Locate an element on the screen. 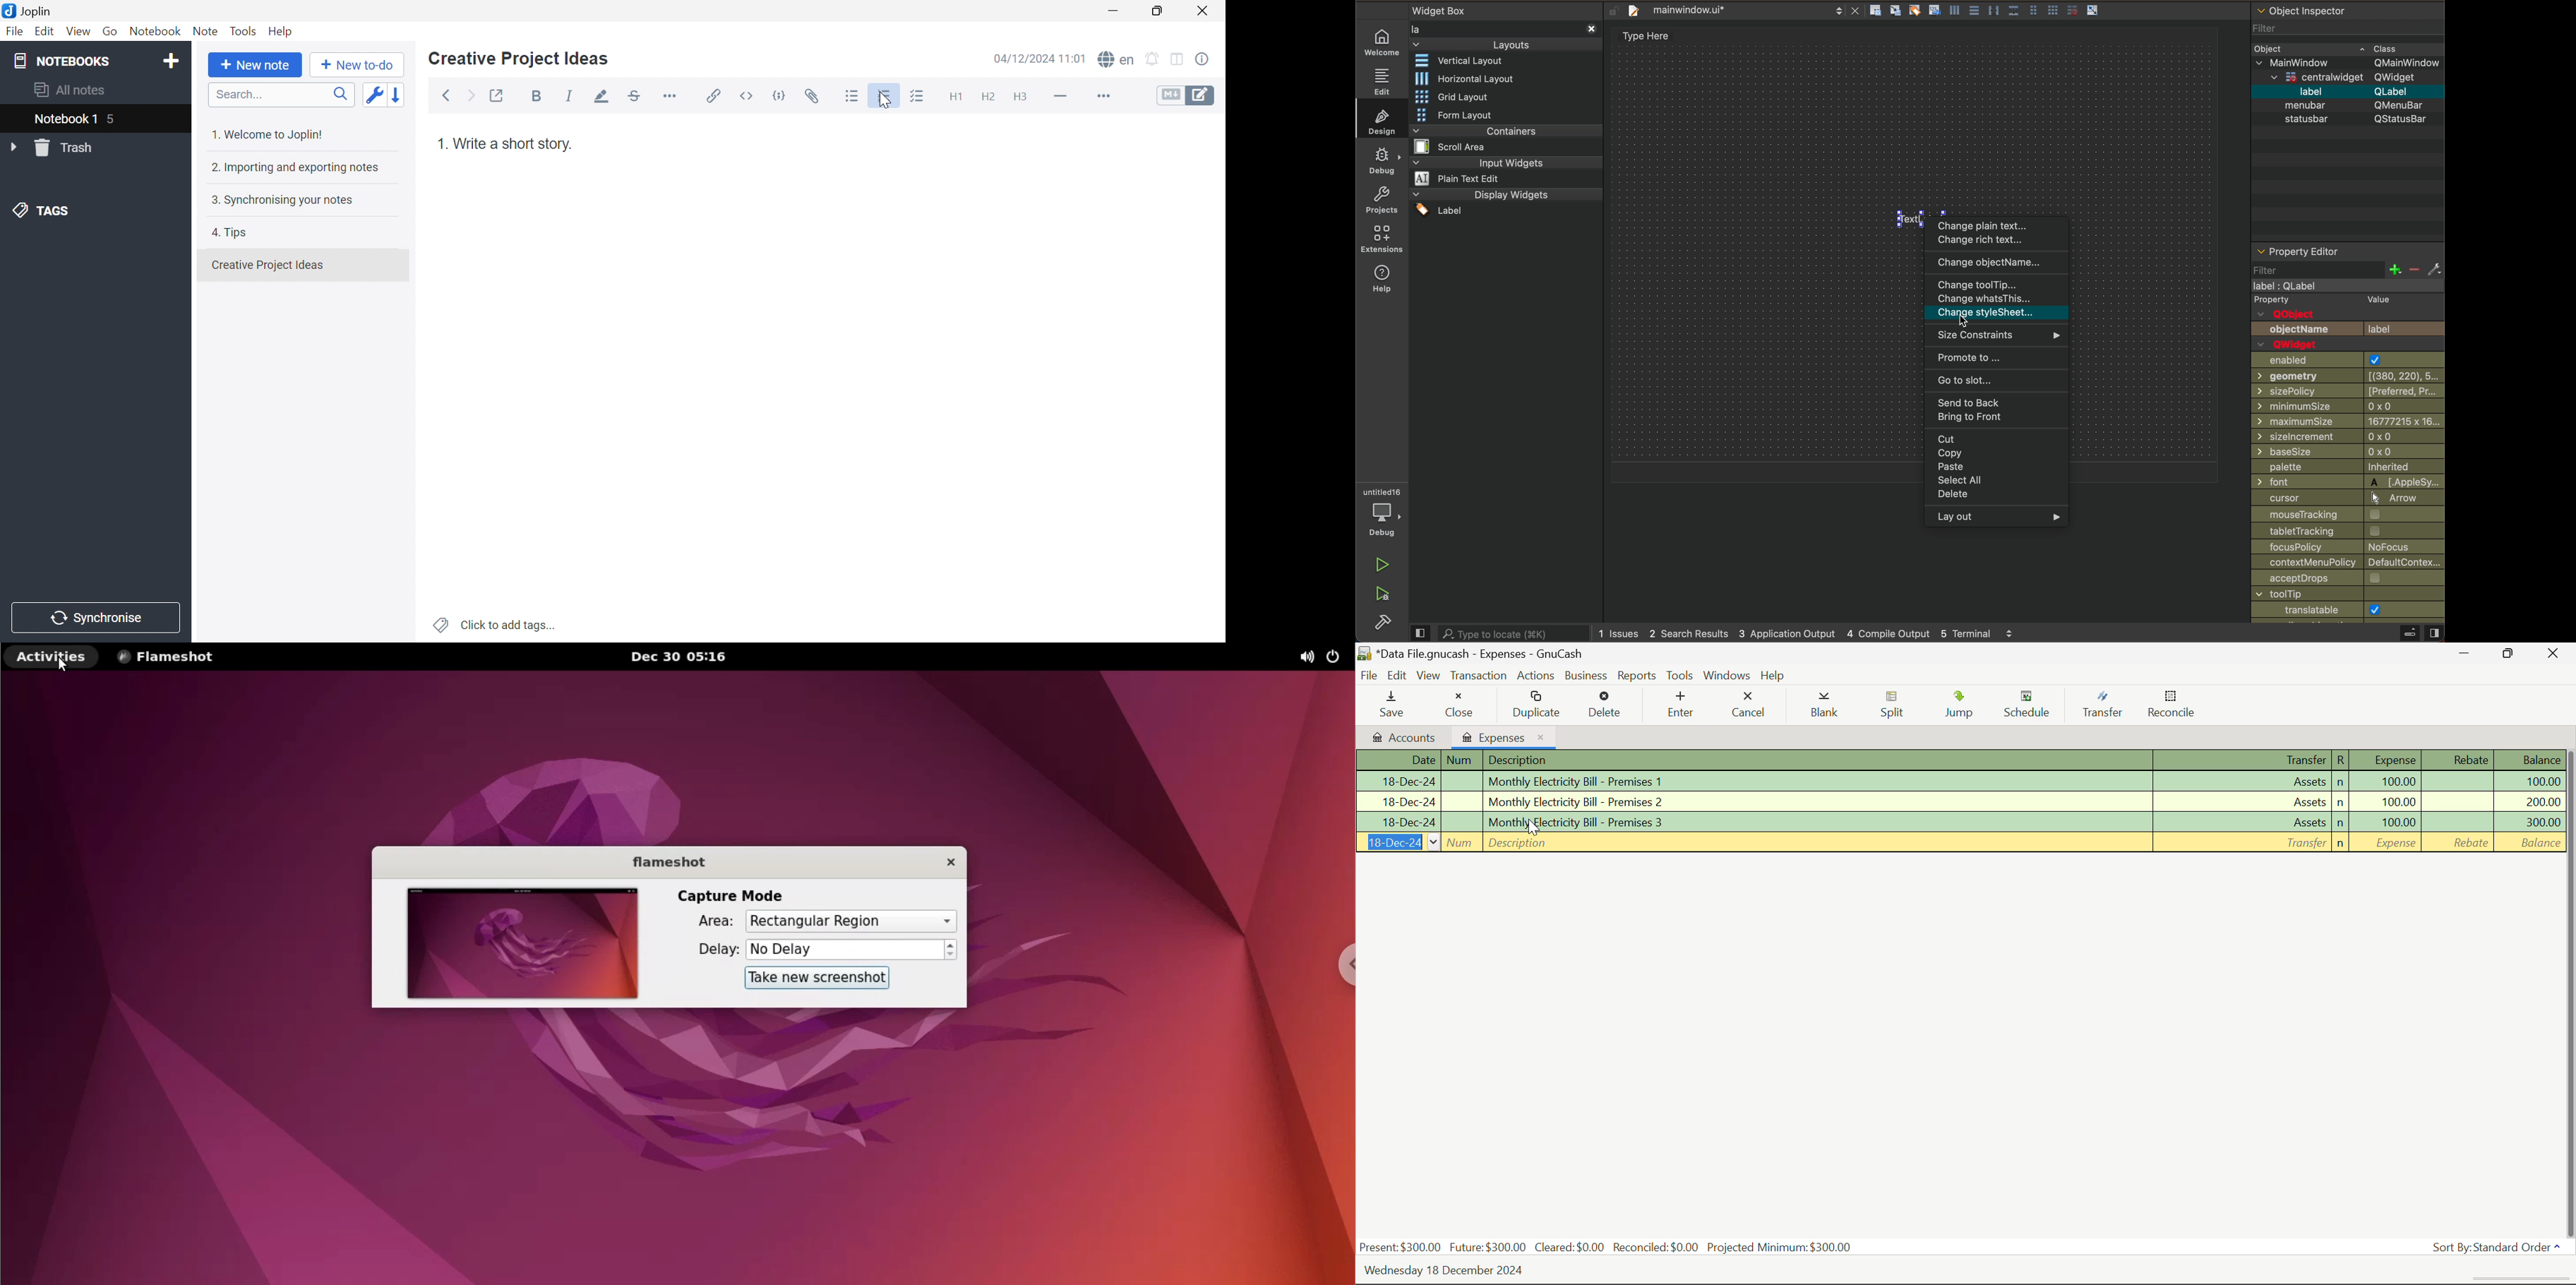  paste is located at coordinates (1999, 467).